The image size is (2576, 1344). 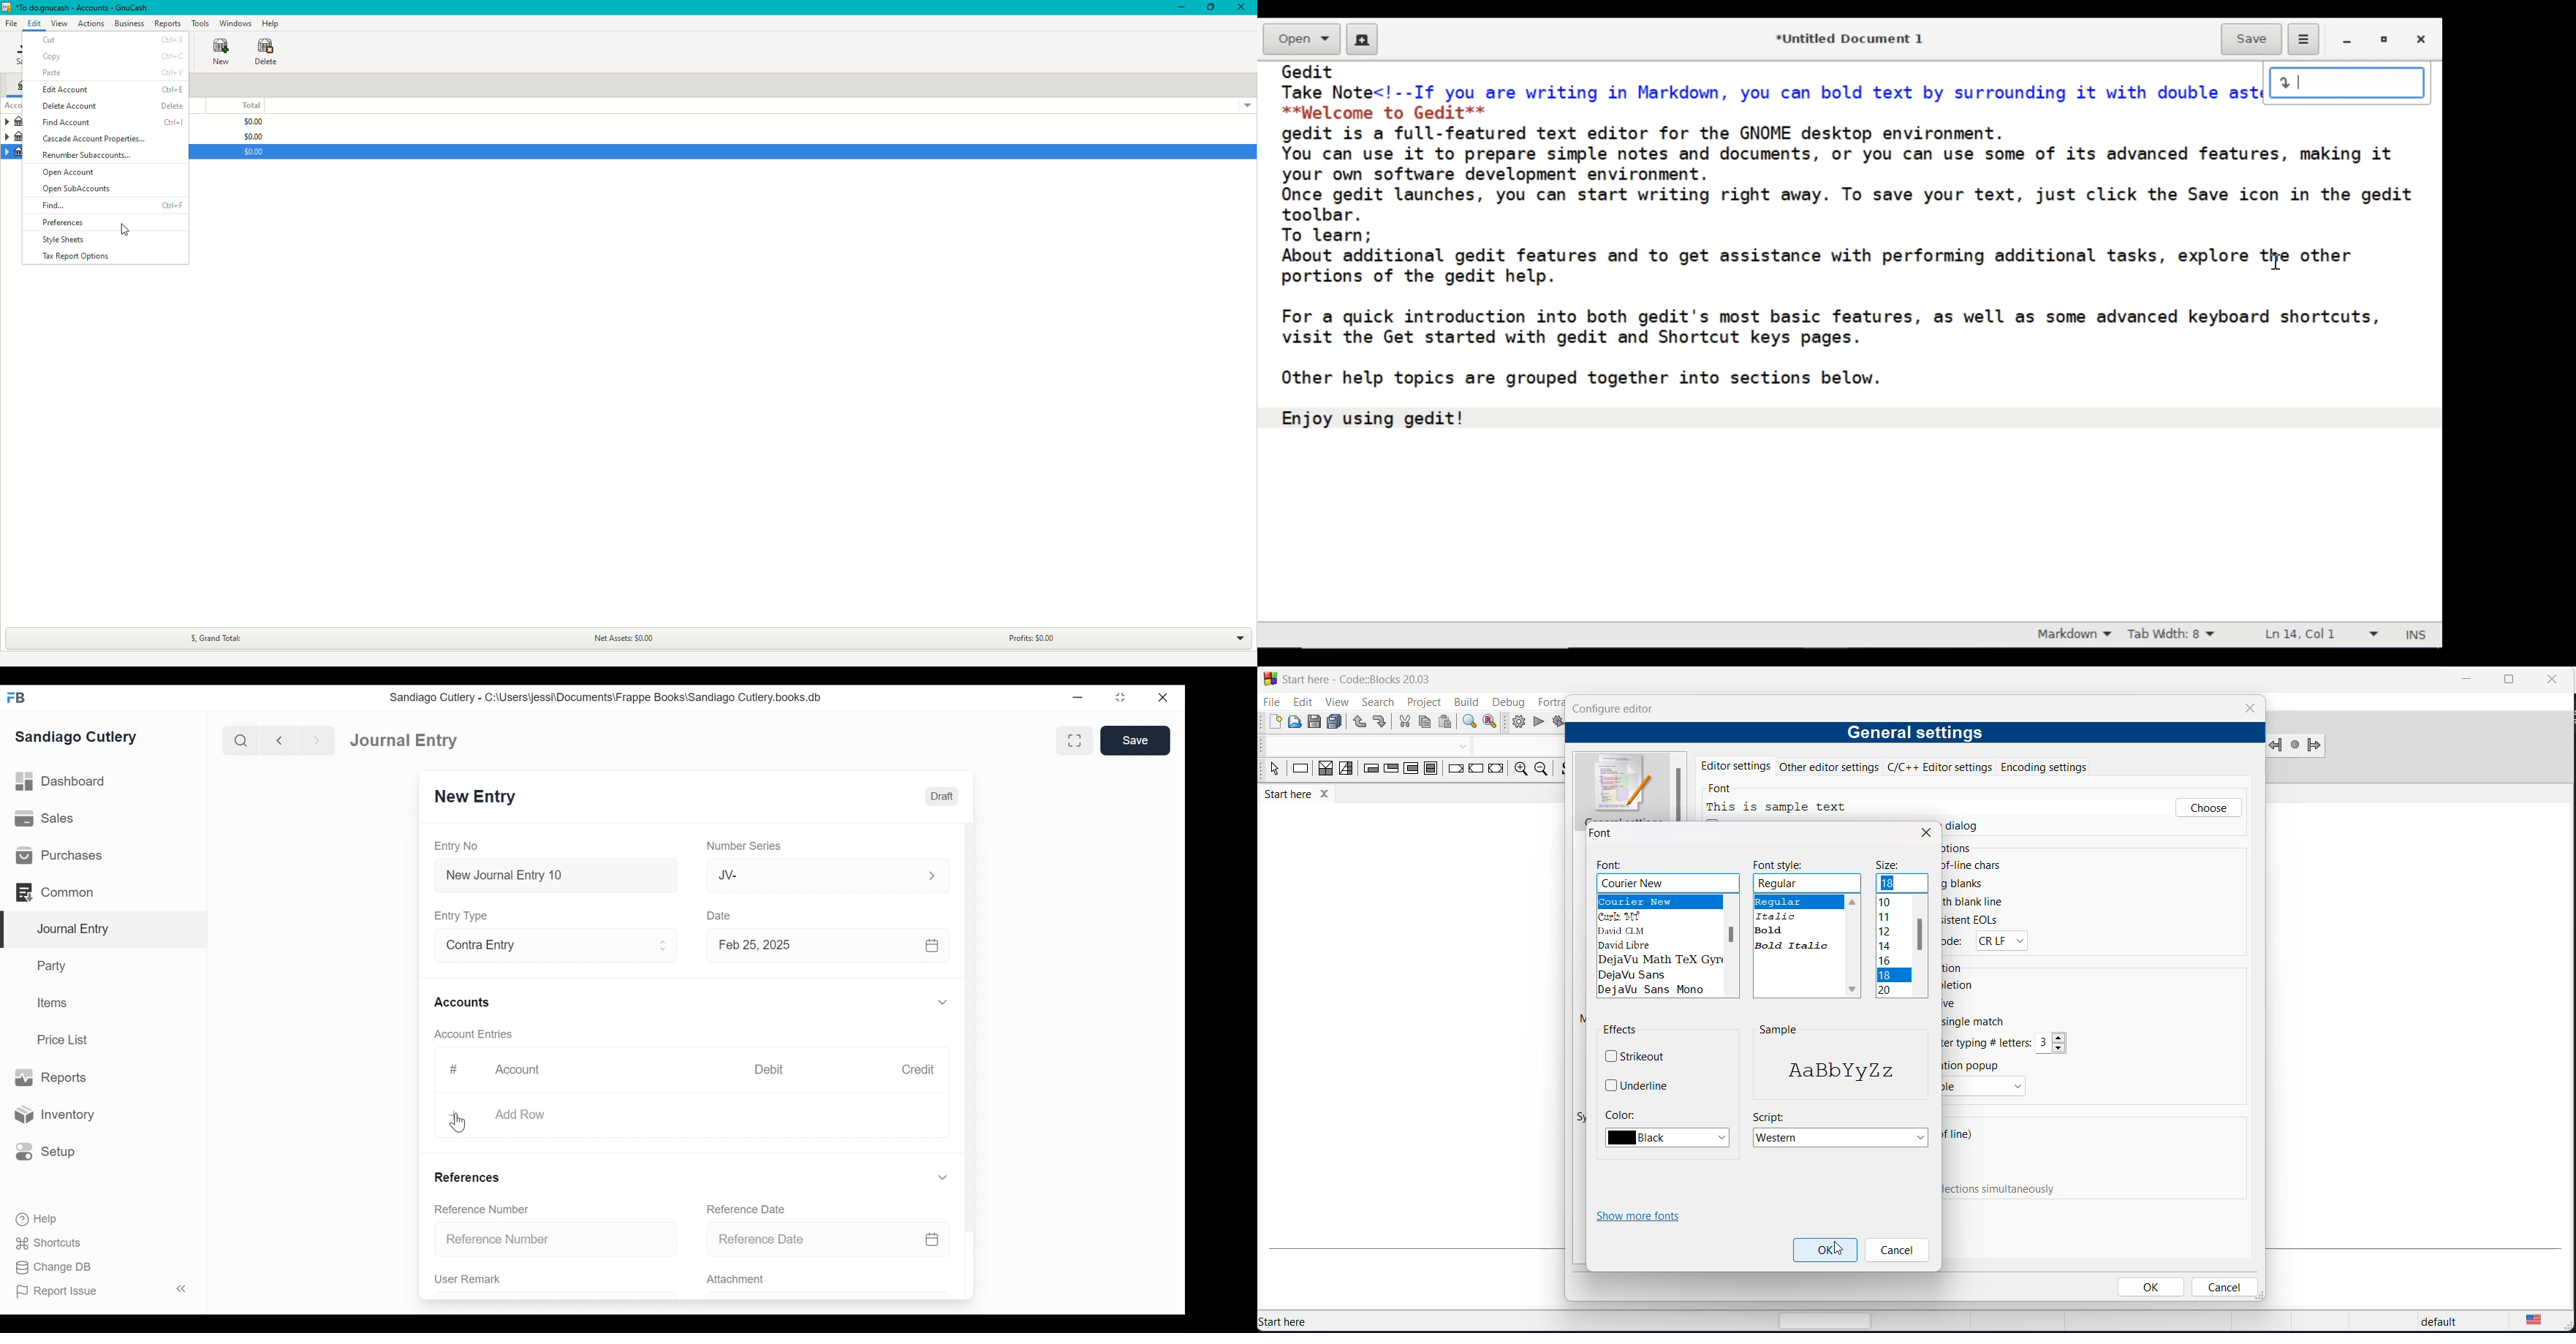 What do you see at coordinates (1563, 771) in the screenshot?
I see `source comments` at bounding box center [1563, 771].